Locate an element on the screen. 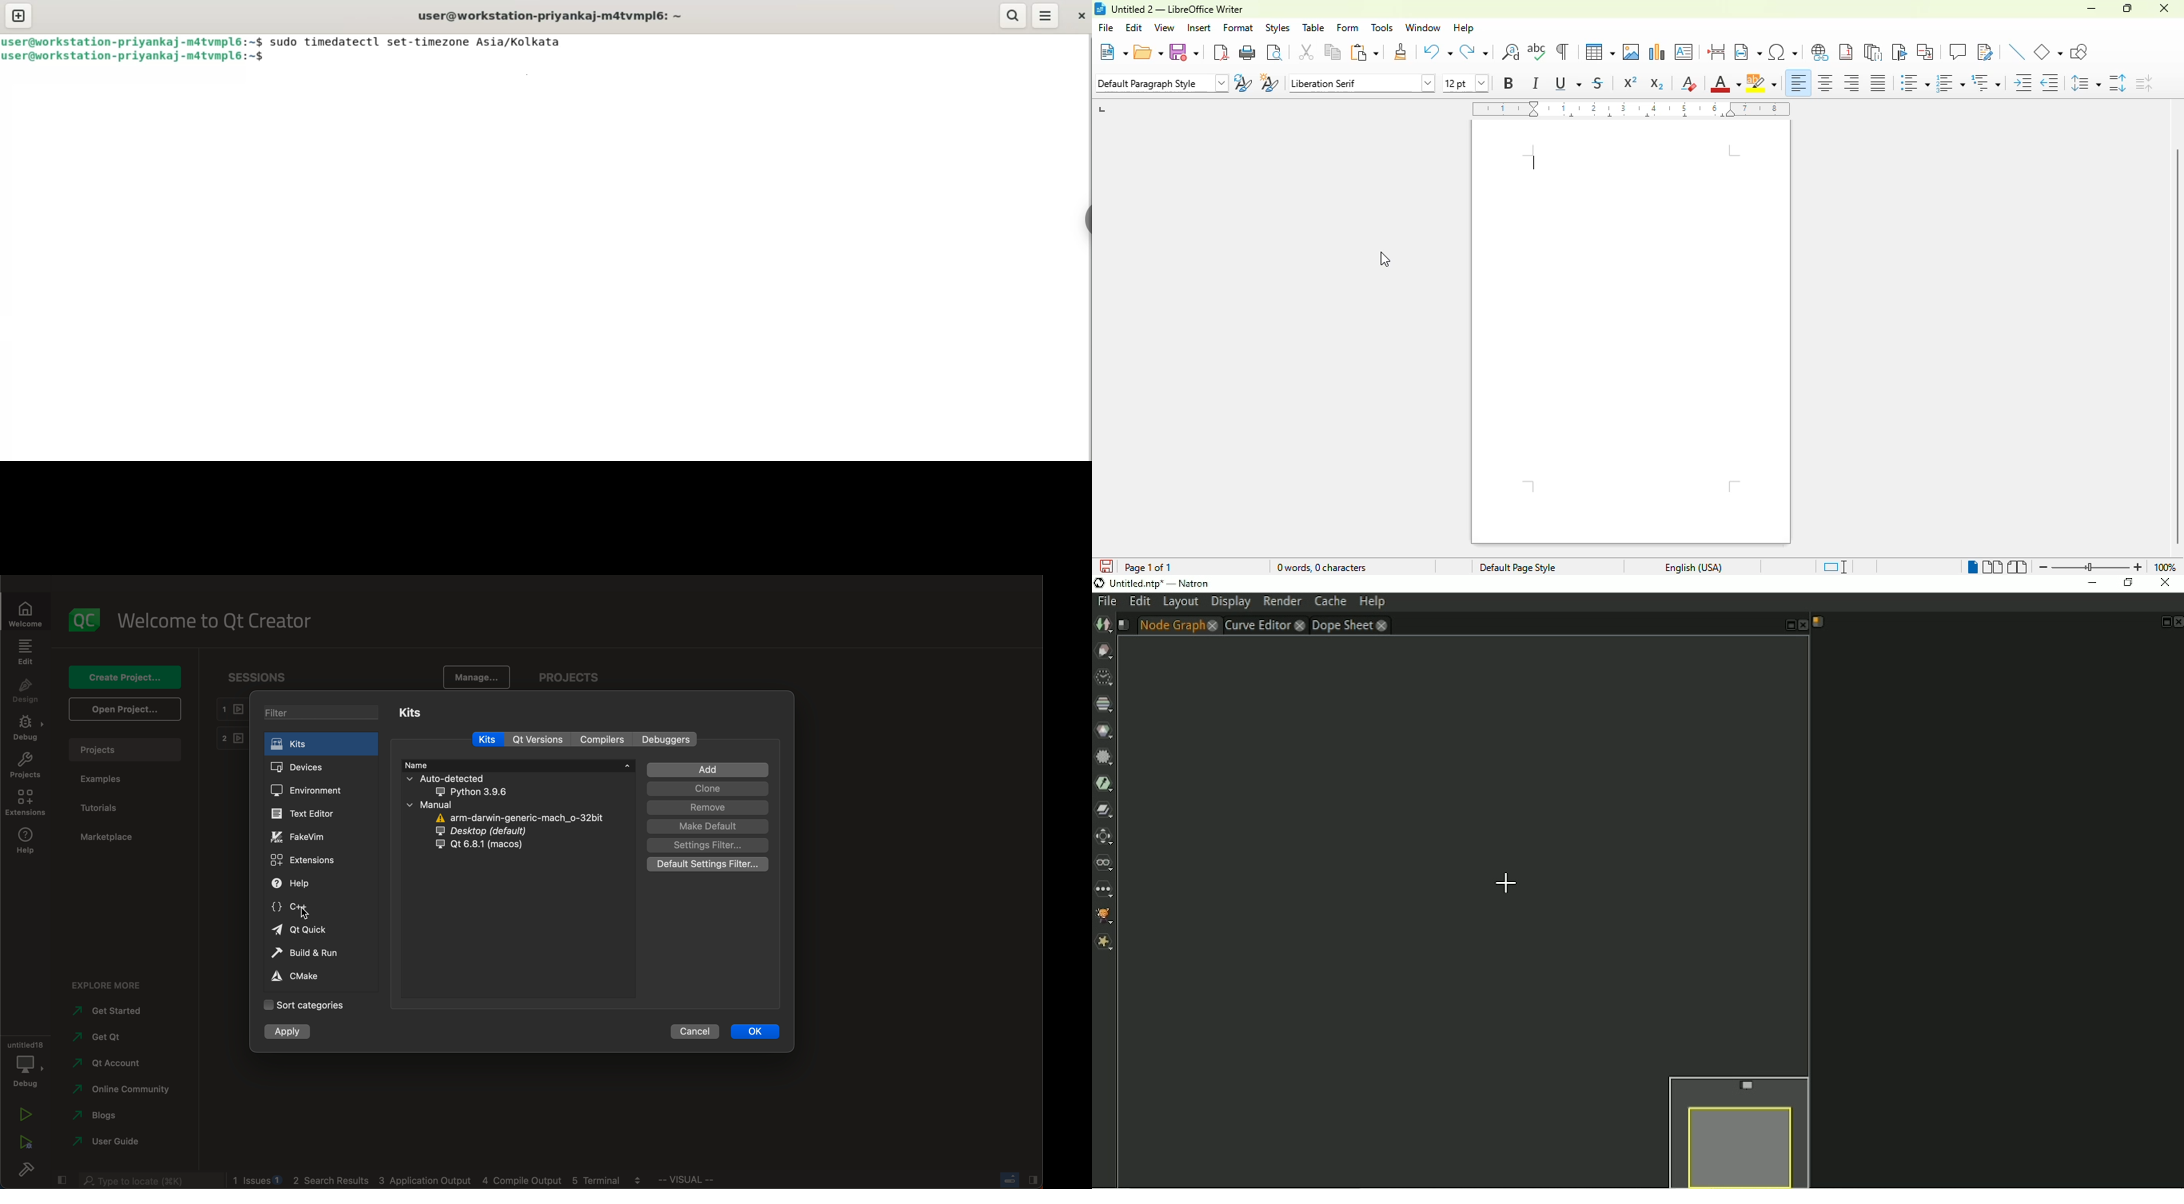 This screenshot has width=2184, height=1204. insert footnote is located at coordinates (1846, 52).